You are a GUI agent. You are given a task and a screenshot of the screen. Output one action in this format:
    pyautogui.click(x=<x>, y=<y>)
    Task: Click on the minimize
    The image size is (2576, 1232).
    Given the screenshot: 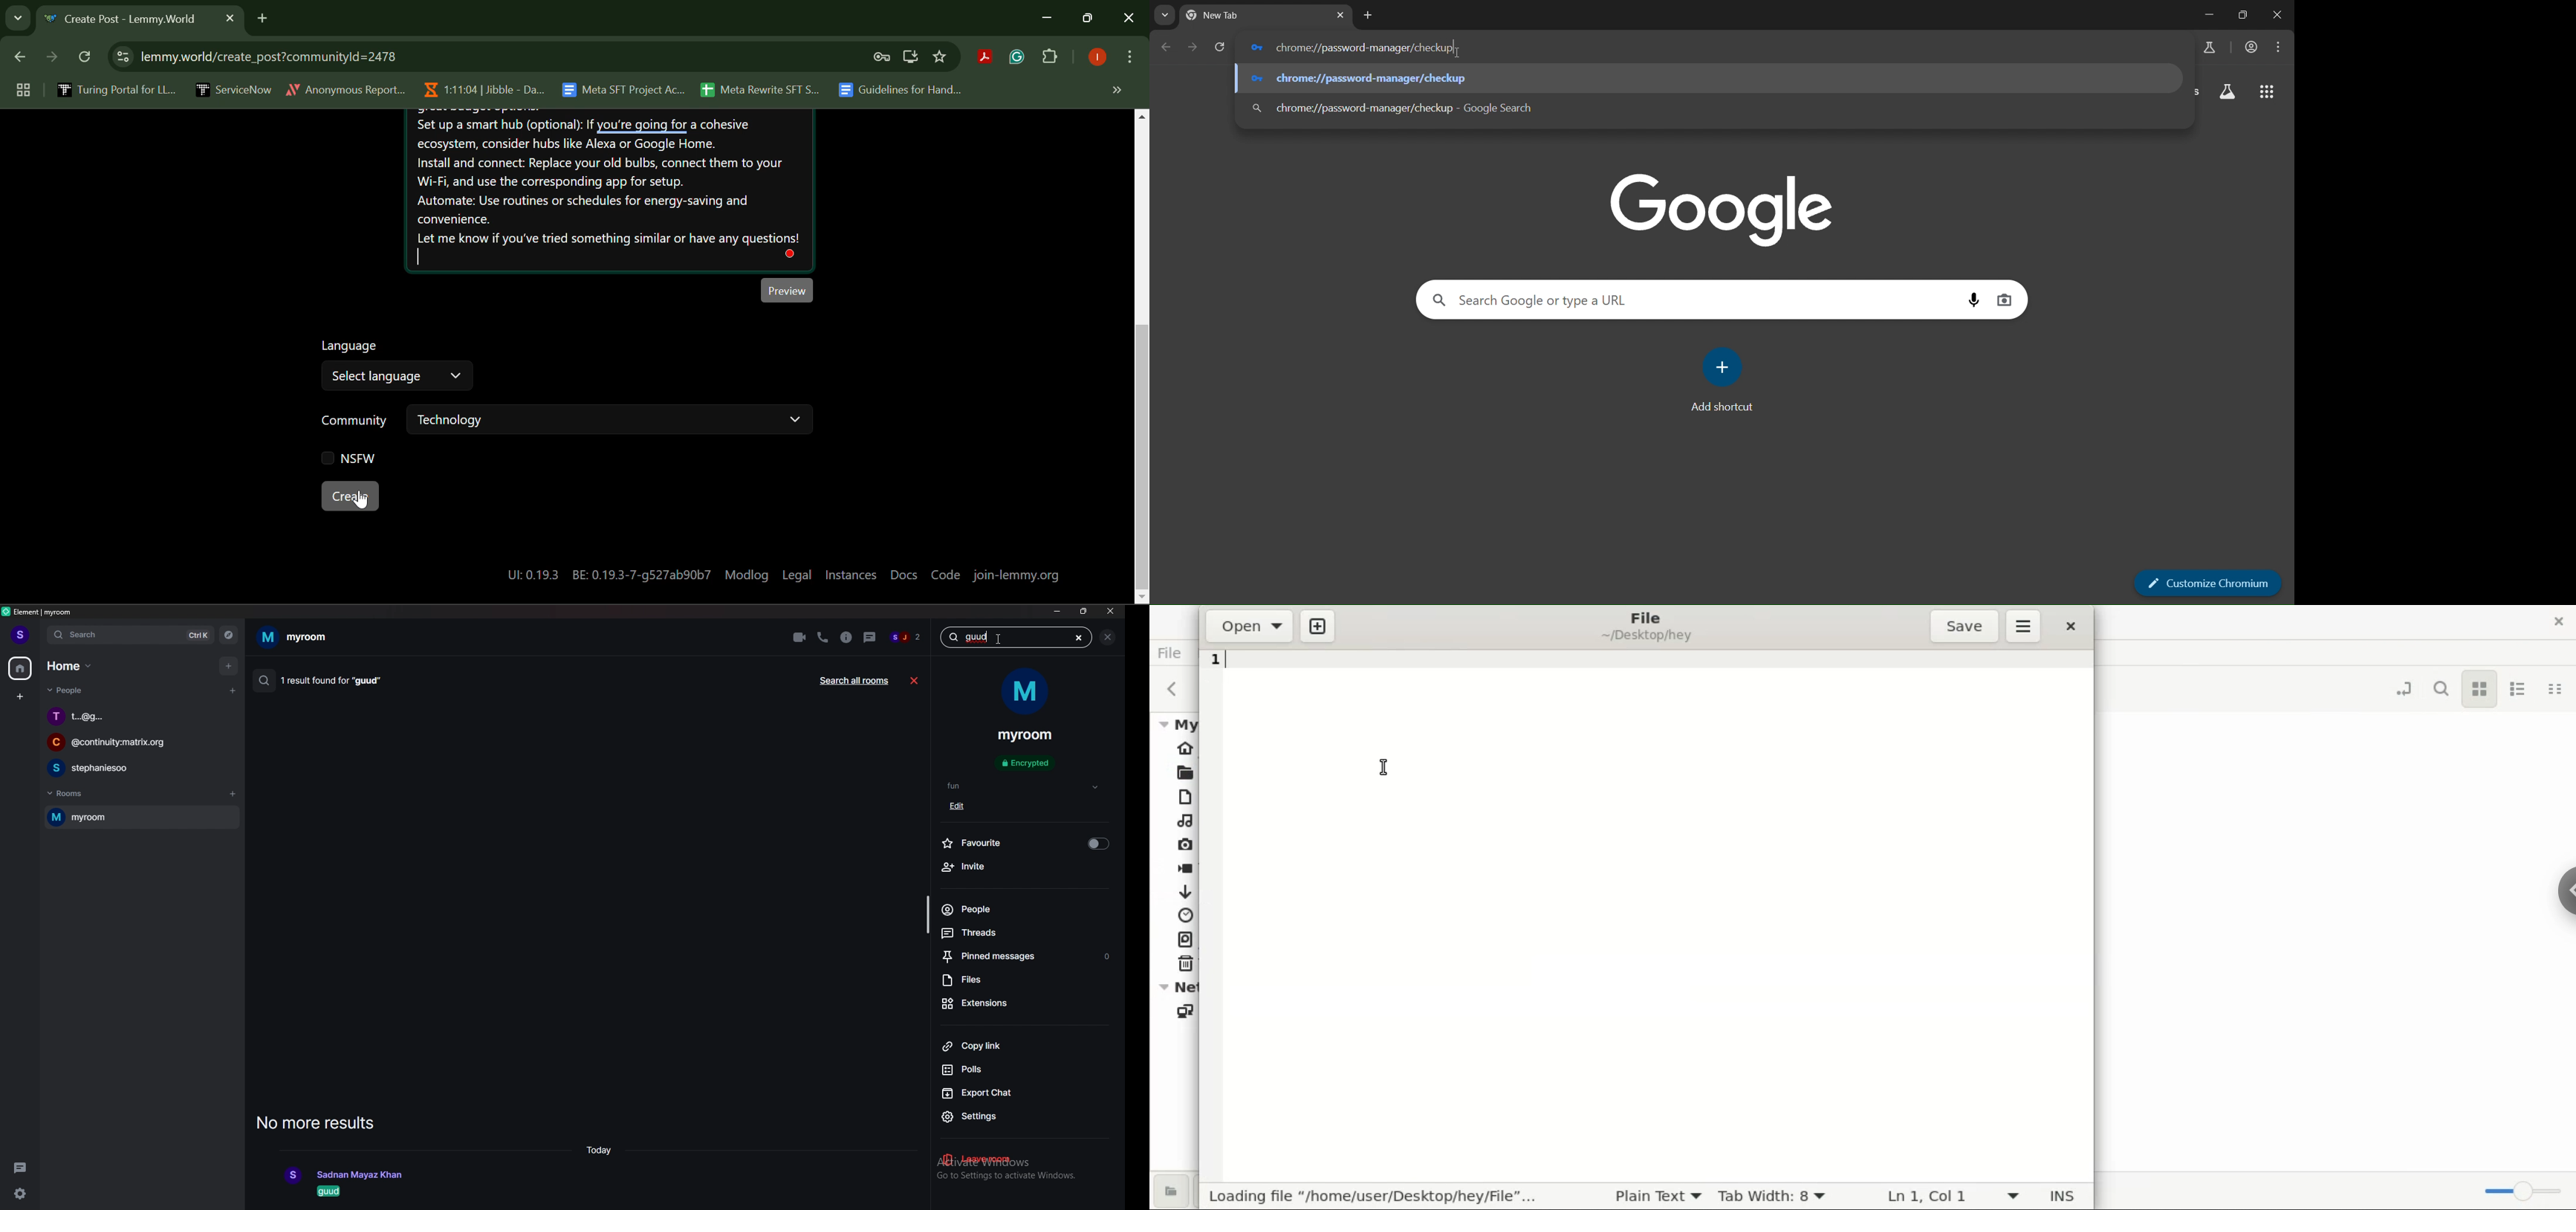 What is the action you would take?
    pyautogui.click(x=1057, y=611)
    